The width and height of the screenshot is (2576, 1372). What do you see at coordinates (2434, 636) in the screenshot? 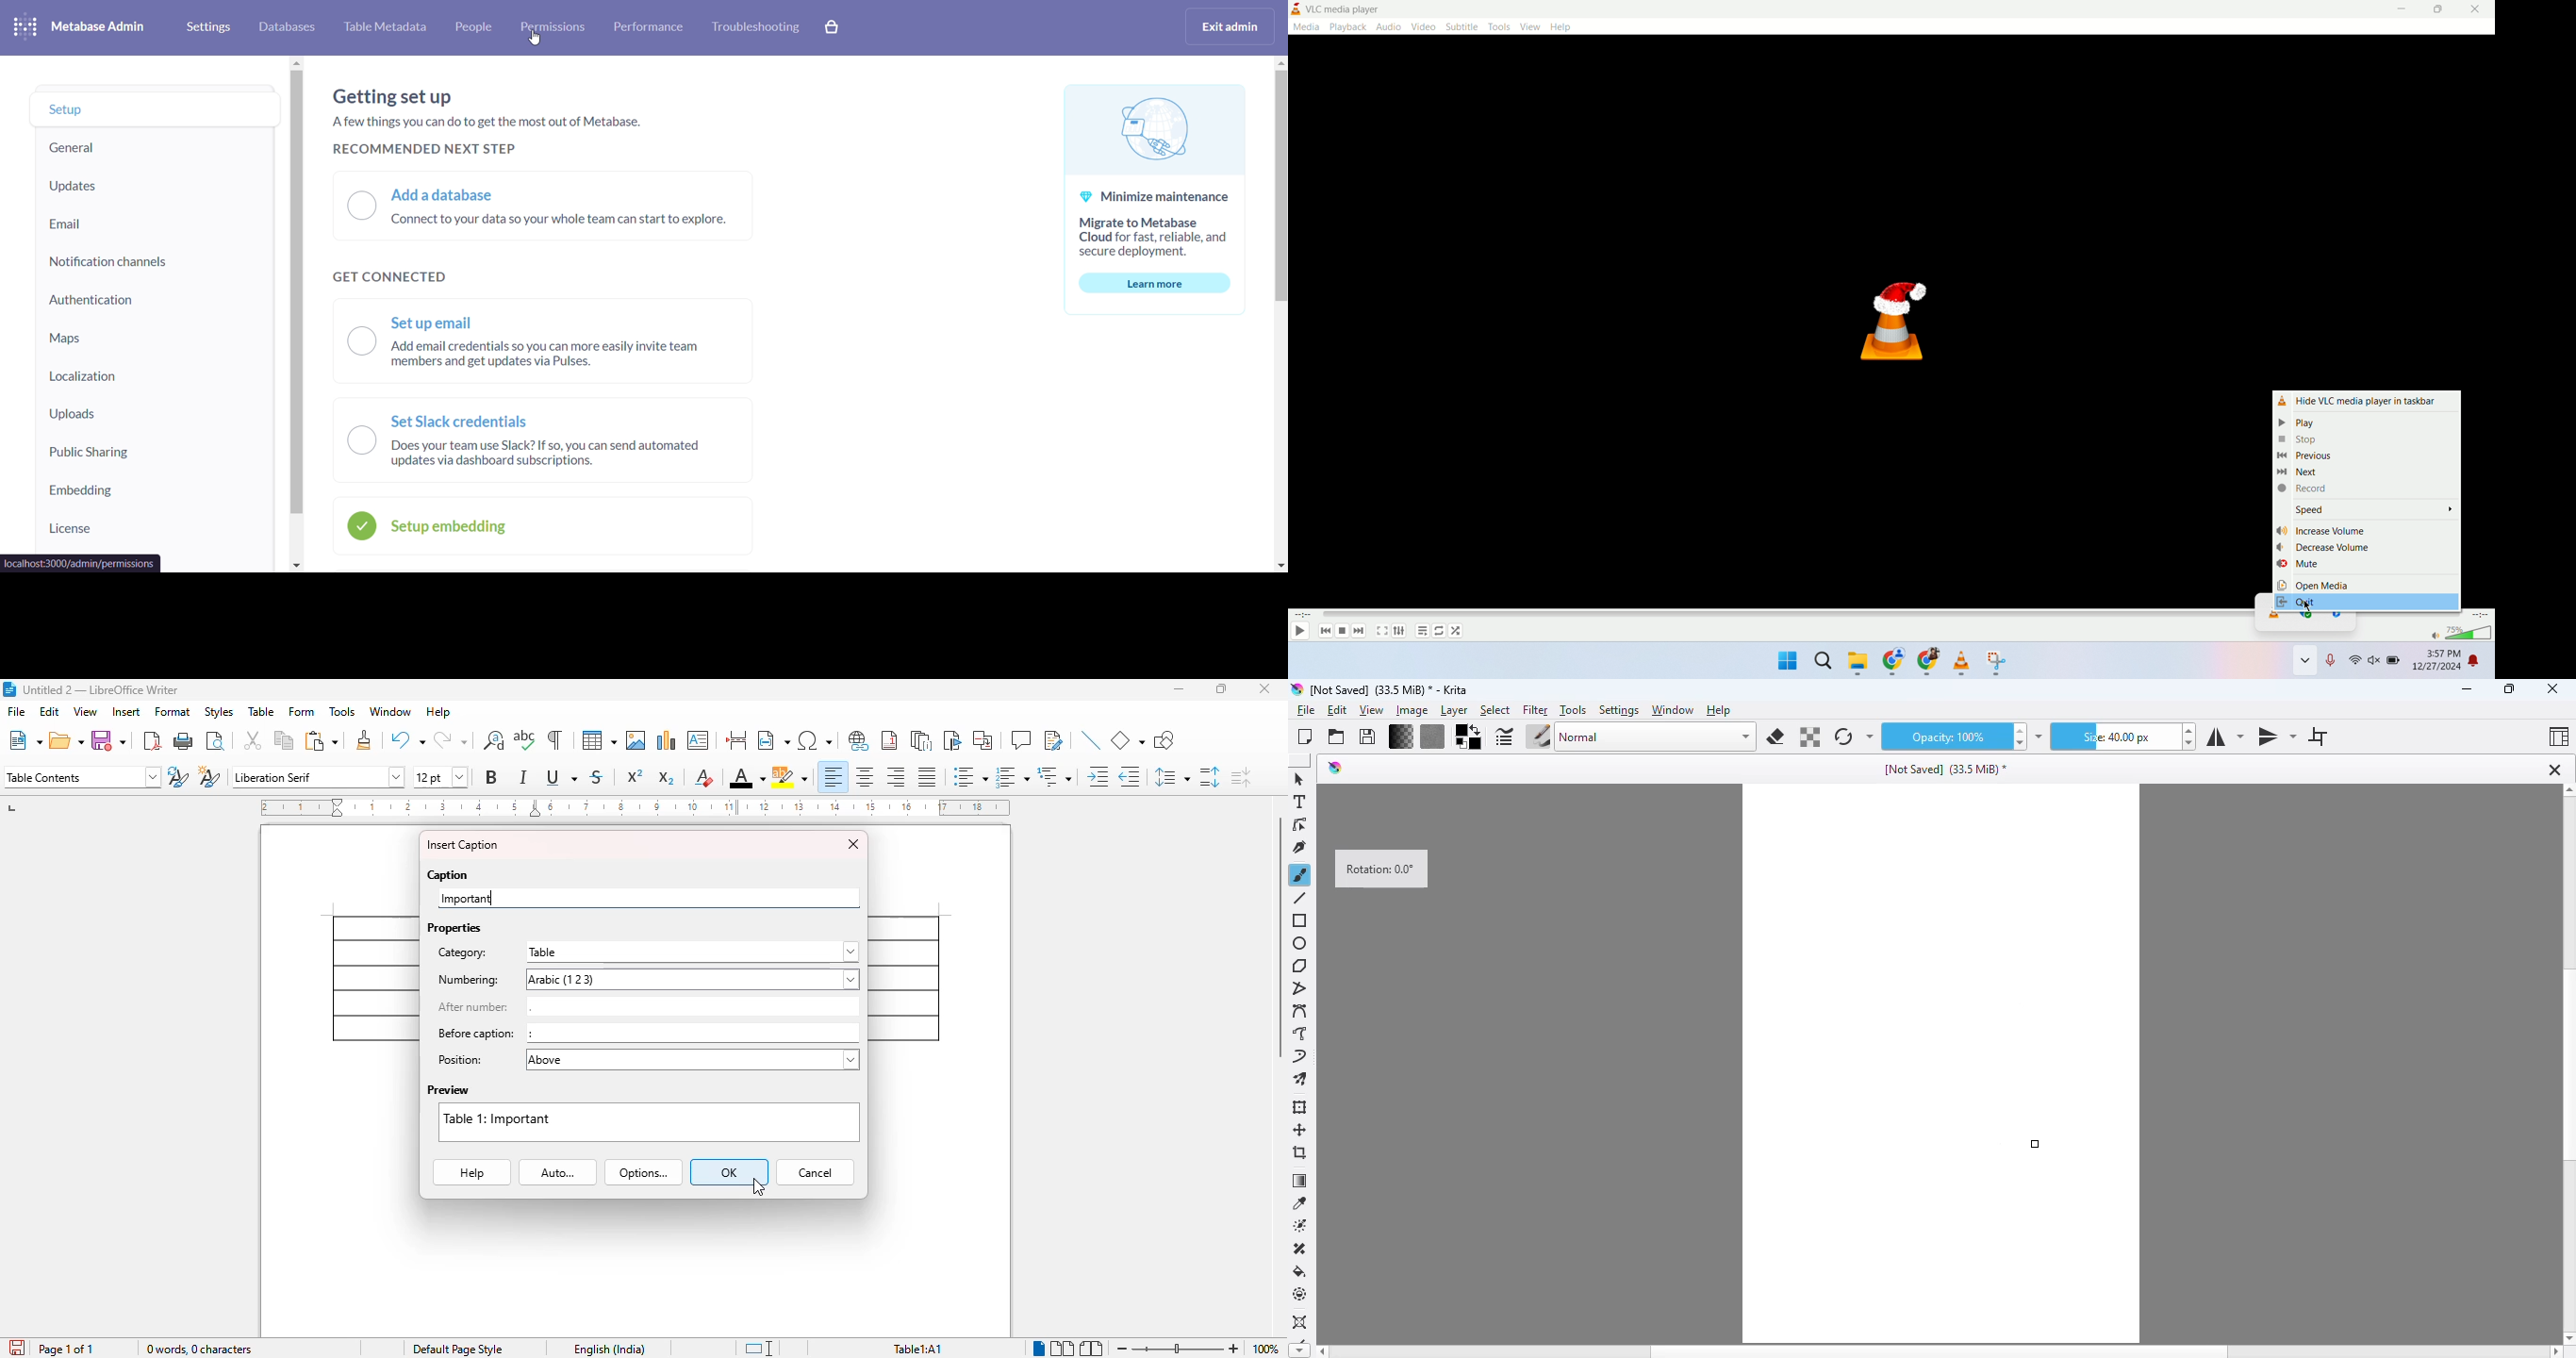
I see `mute` at bounding box center [2434, 636].